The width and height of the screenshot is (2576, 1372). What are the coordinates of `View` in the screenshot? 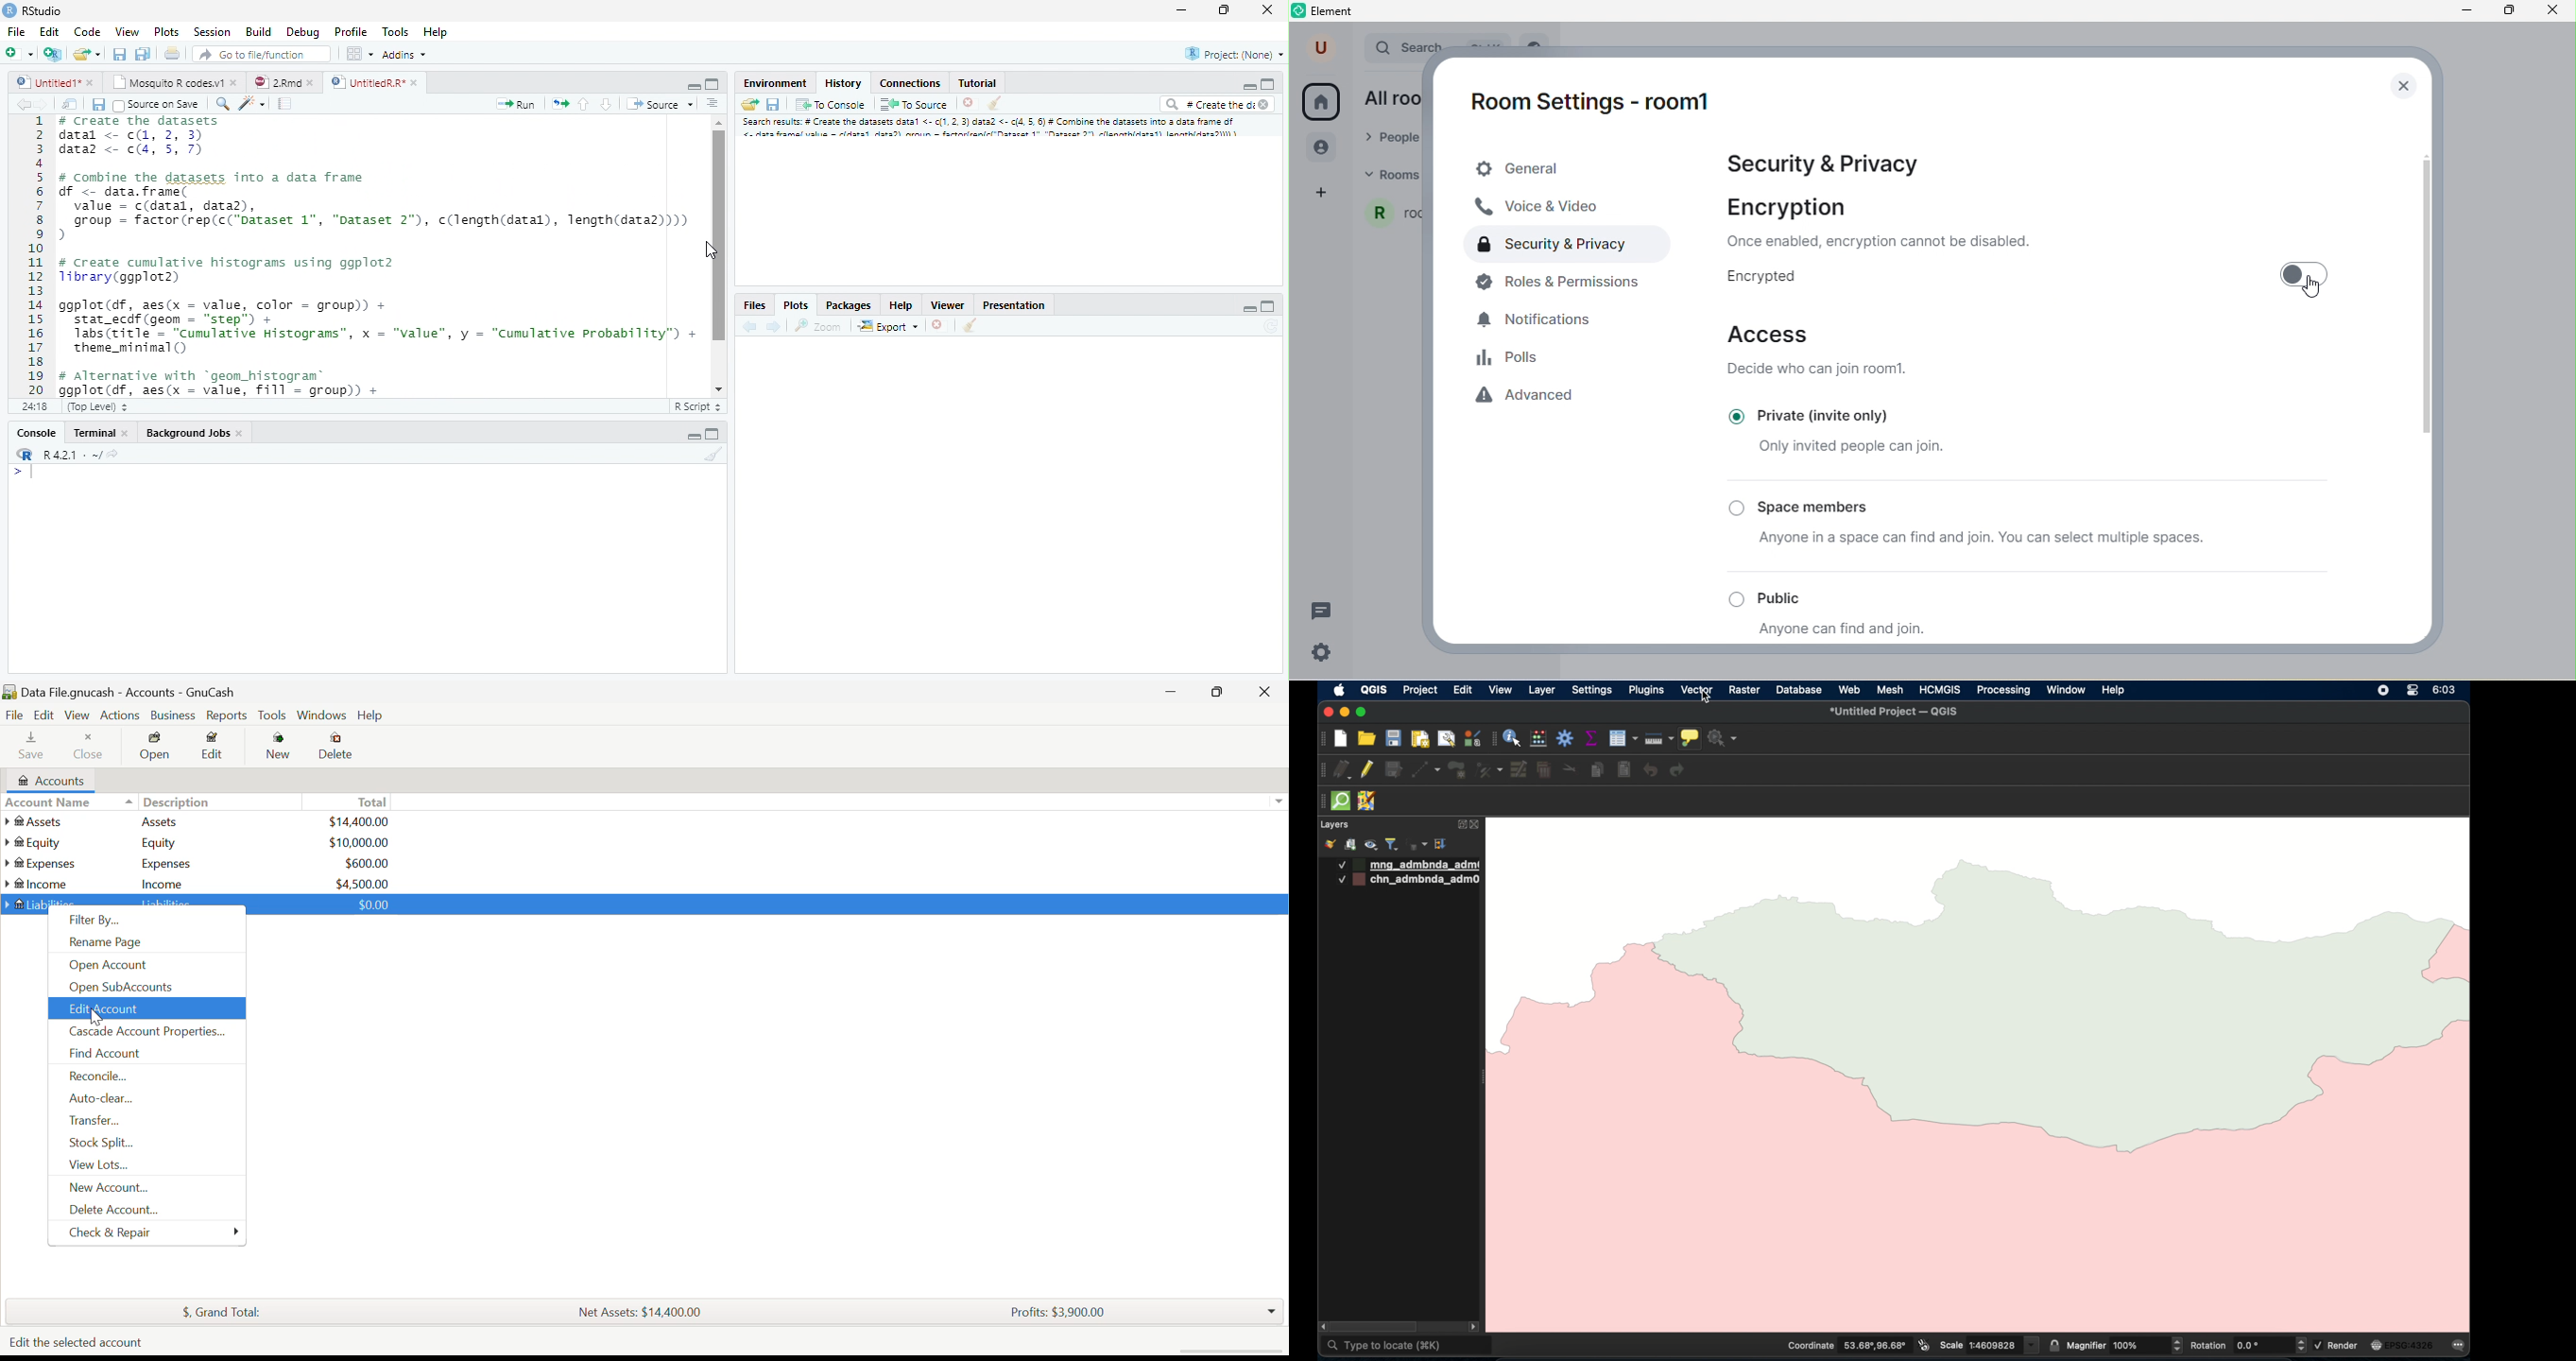 It's located at (126, 33).